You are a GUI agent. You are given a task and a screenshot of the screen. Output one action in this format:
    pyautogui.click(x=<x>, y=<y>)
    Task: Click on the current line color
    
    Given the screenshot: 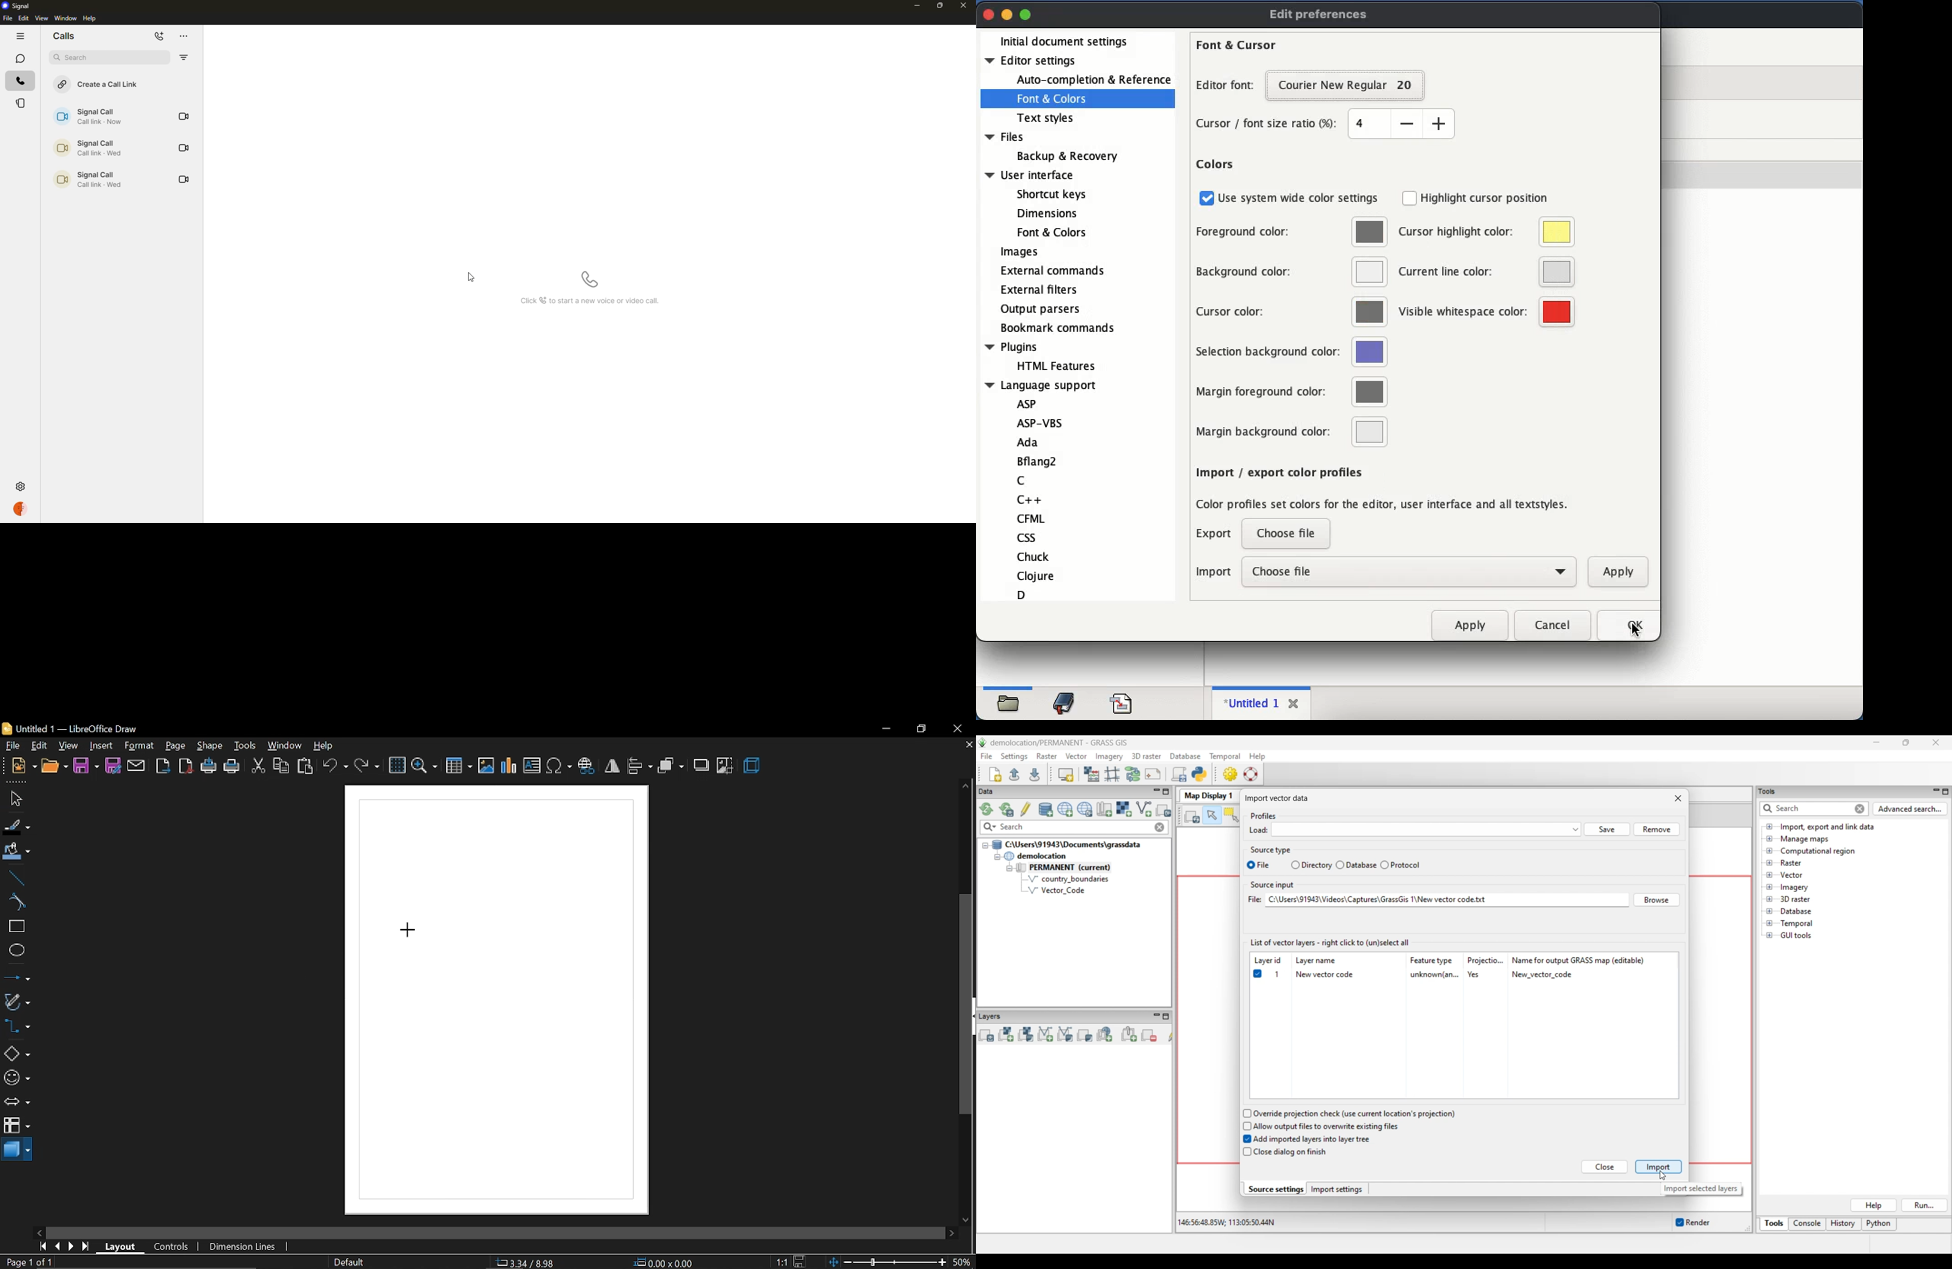 What is the action you would take?
    pyautogui.click(x=1463, y=271)
    